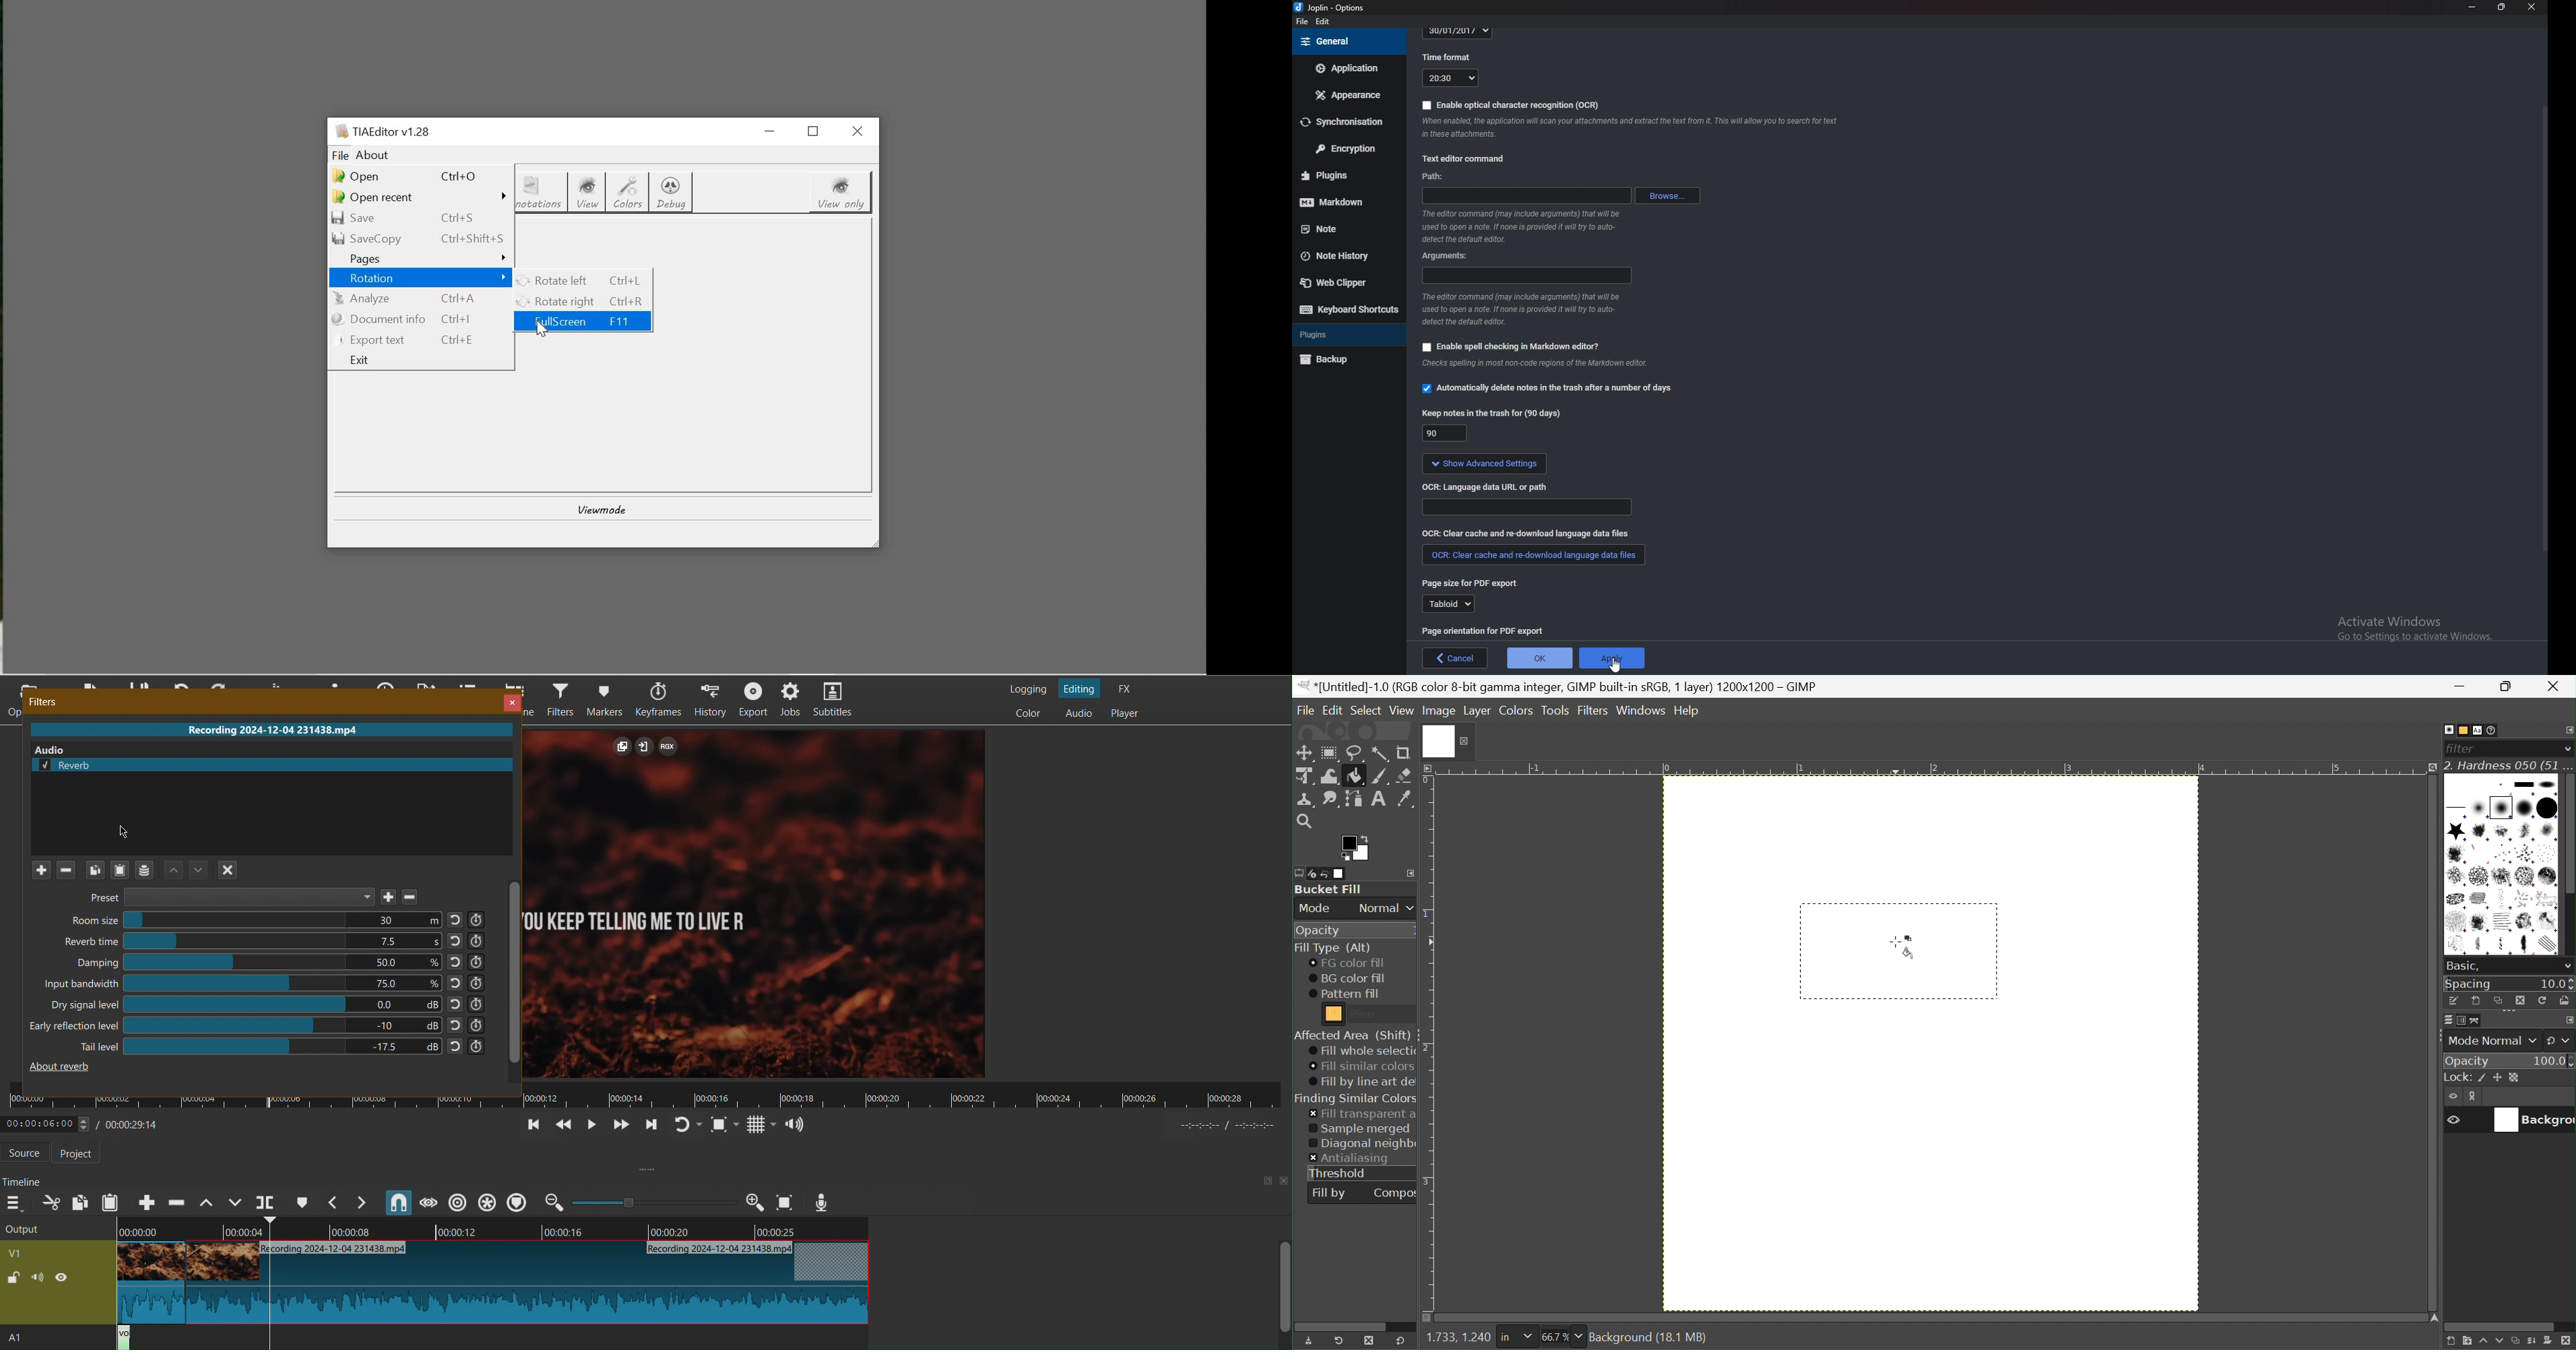  Describe the element at coordinates (1348, 67) in the screenshot. I see `Application` at that location.